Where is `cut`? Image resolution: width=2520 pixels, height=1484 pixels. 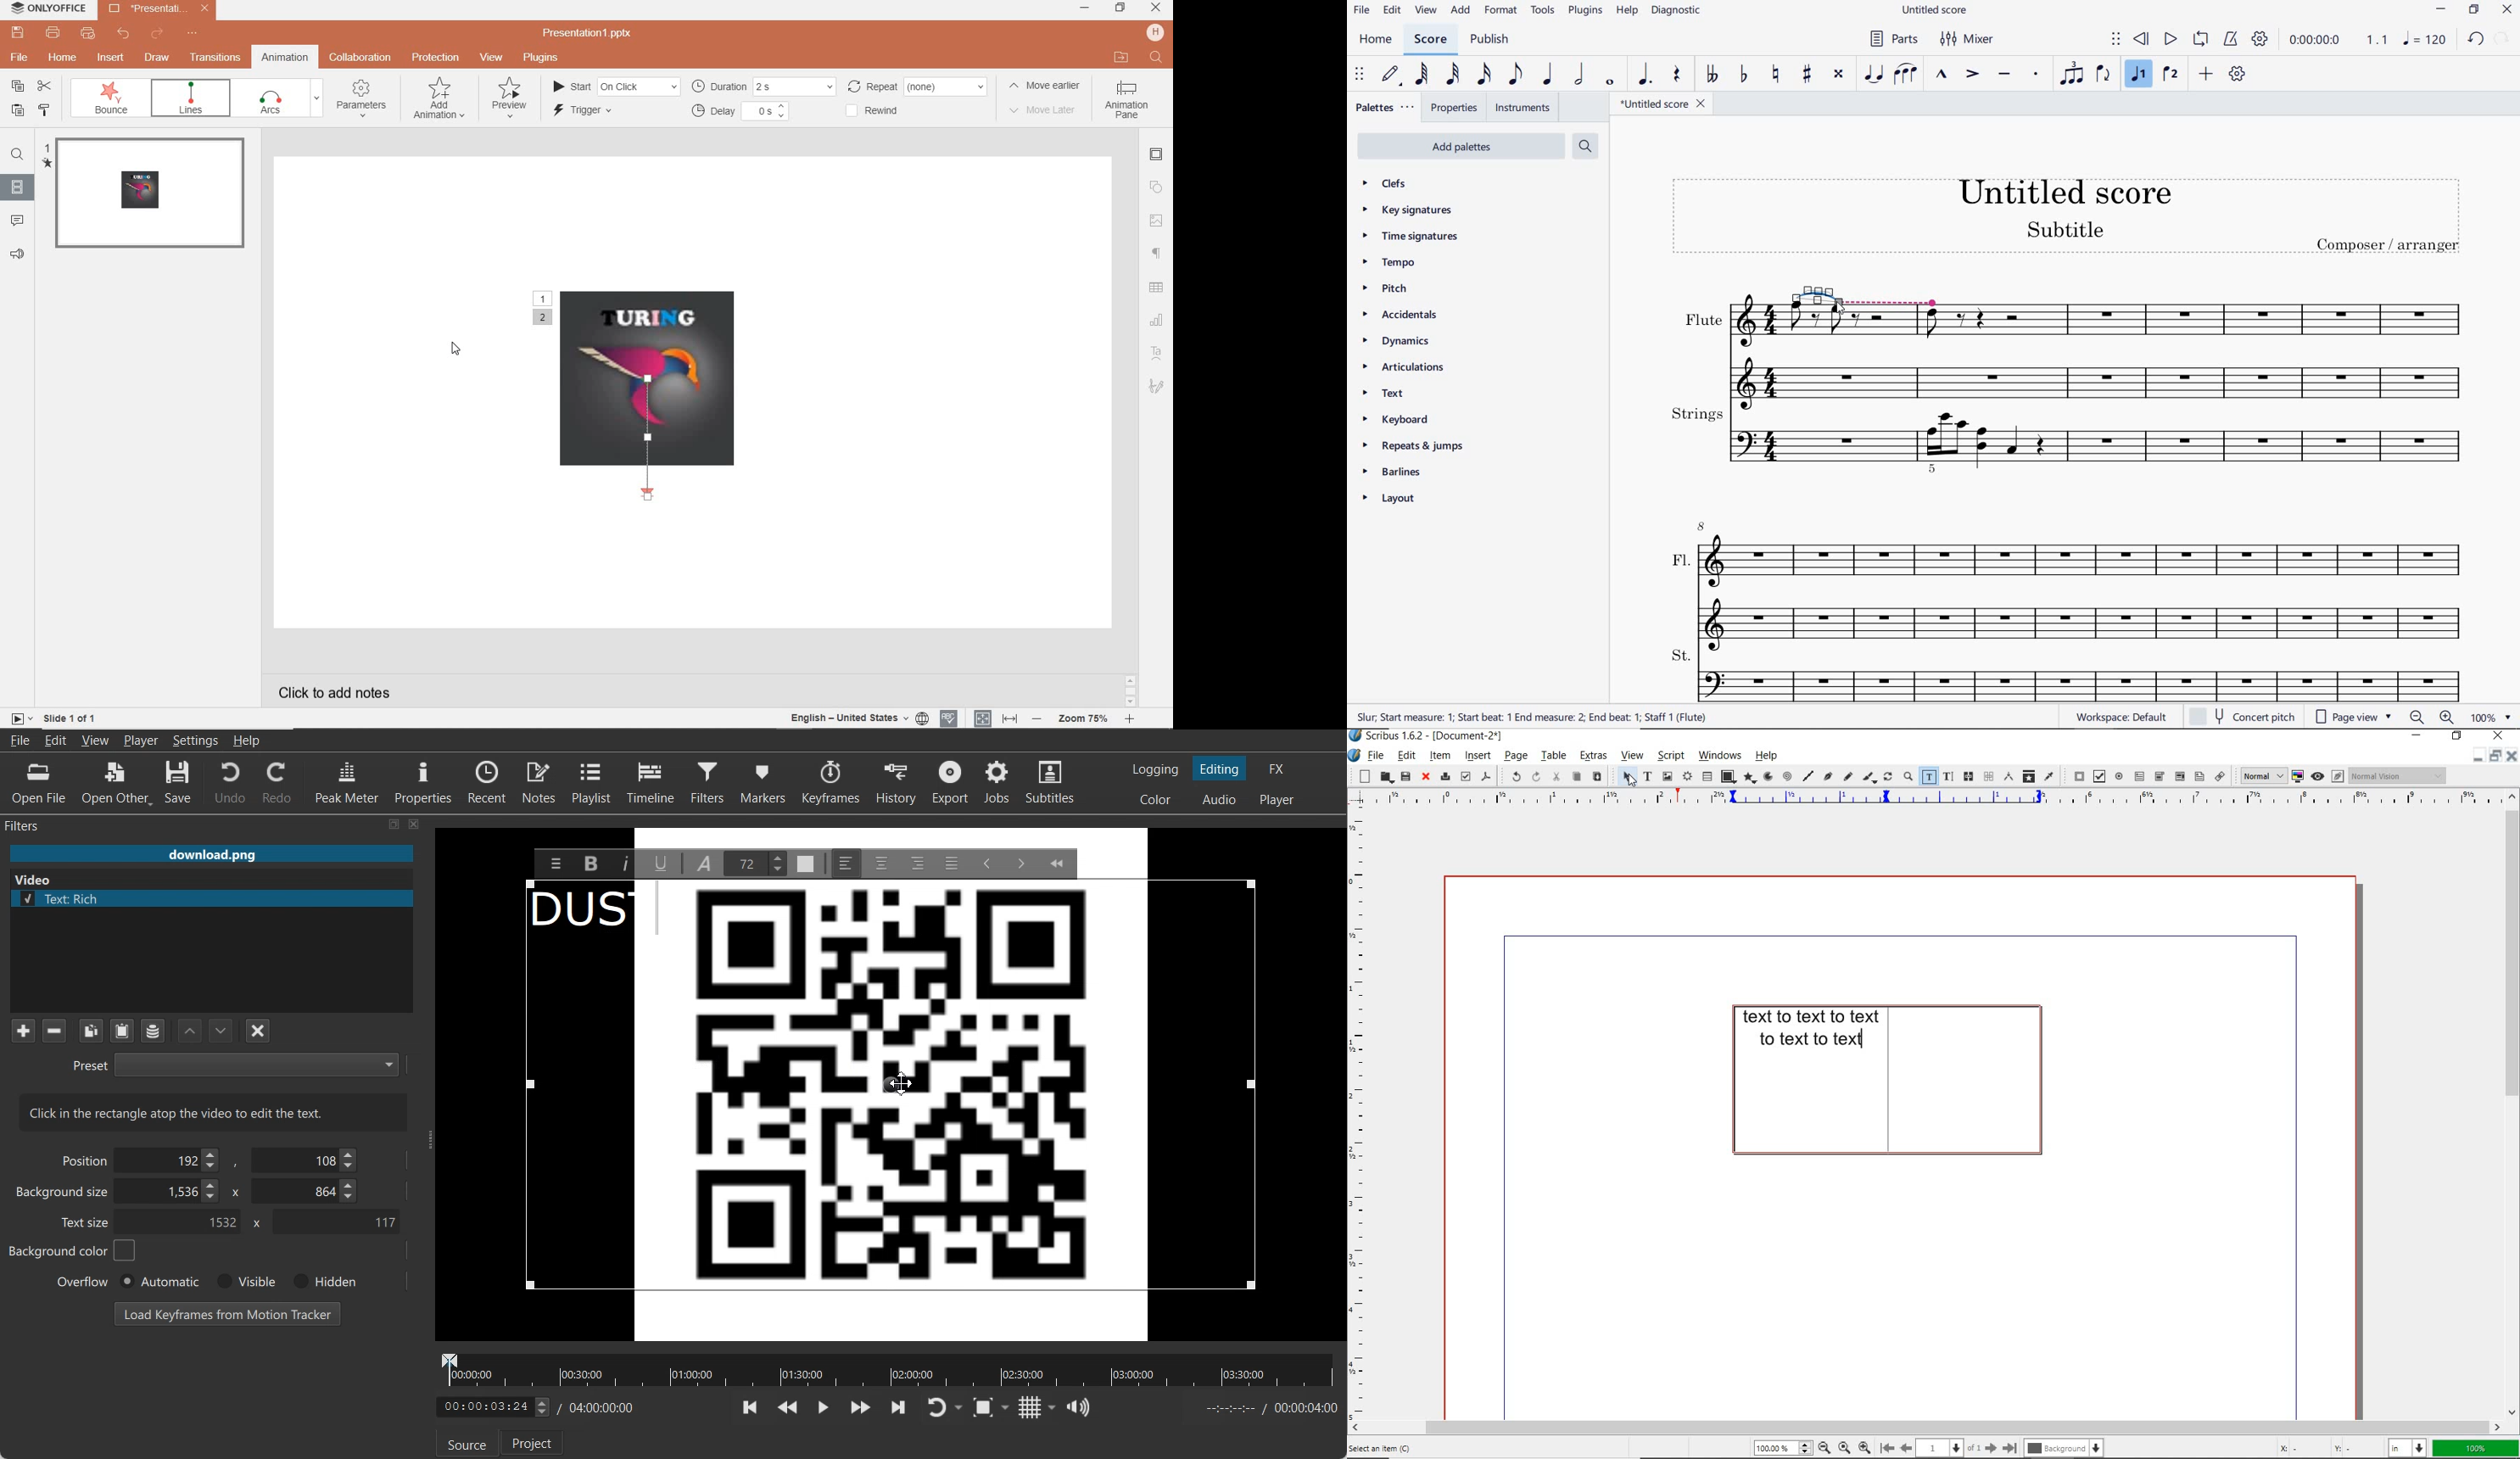 cut is located at coordinates (1554, 777).